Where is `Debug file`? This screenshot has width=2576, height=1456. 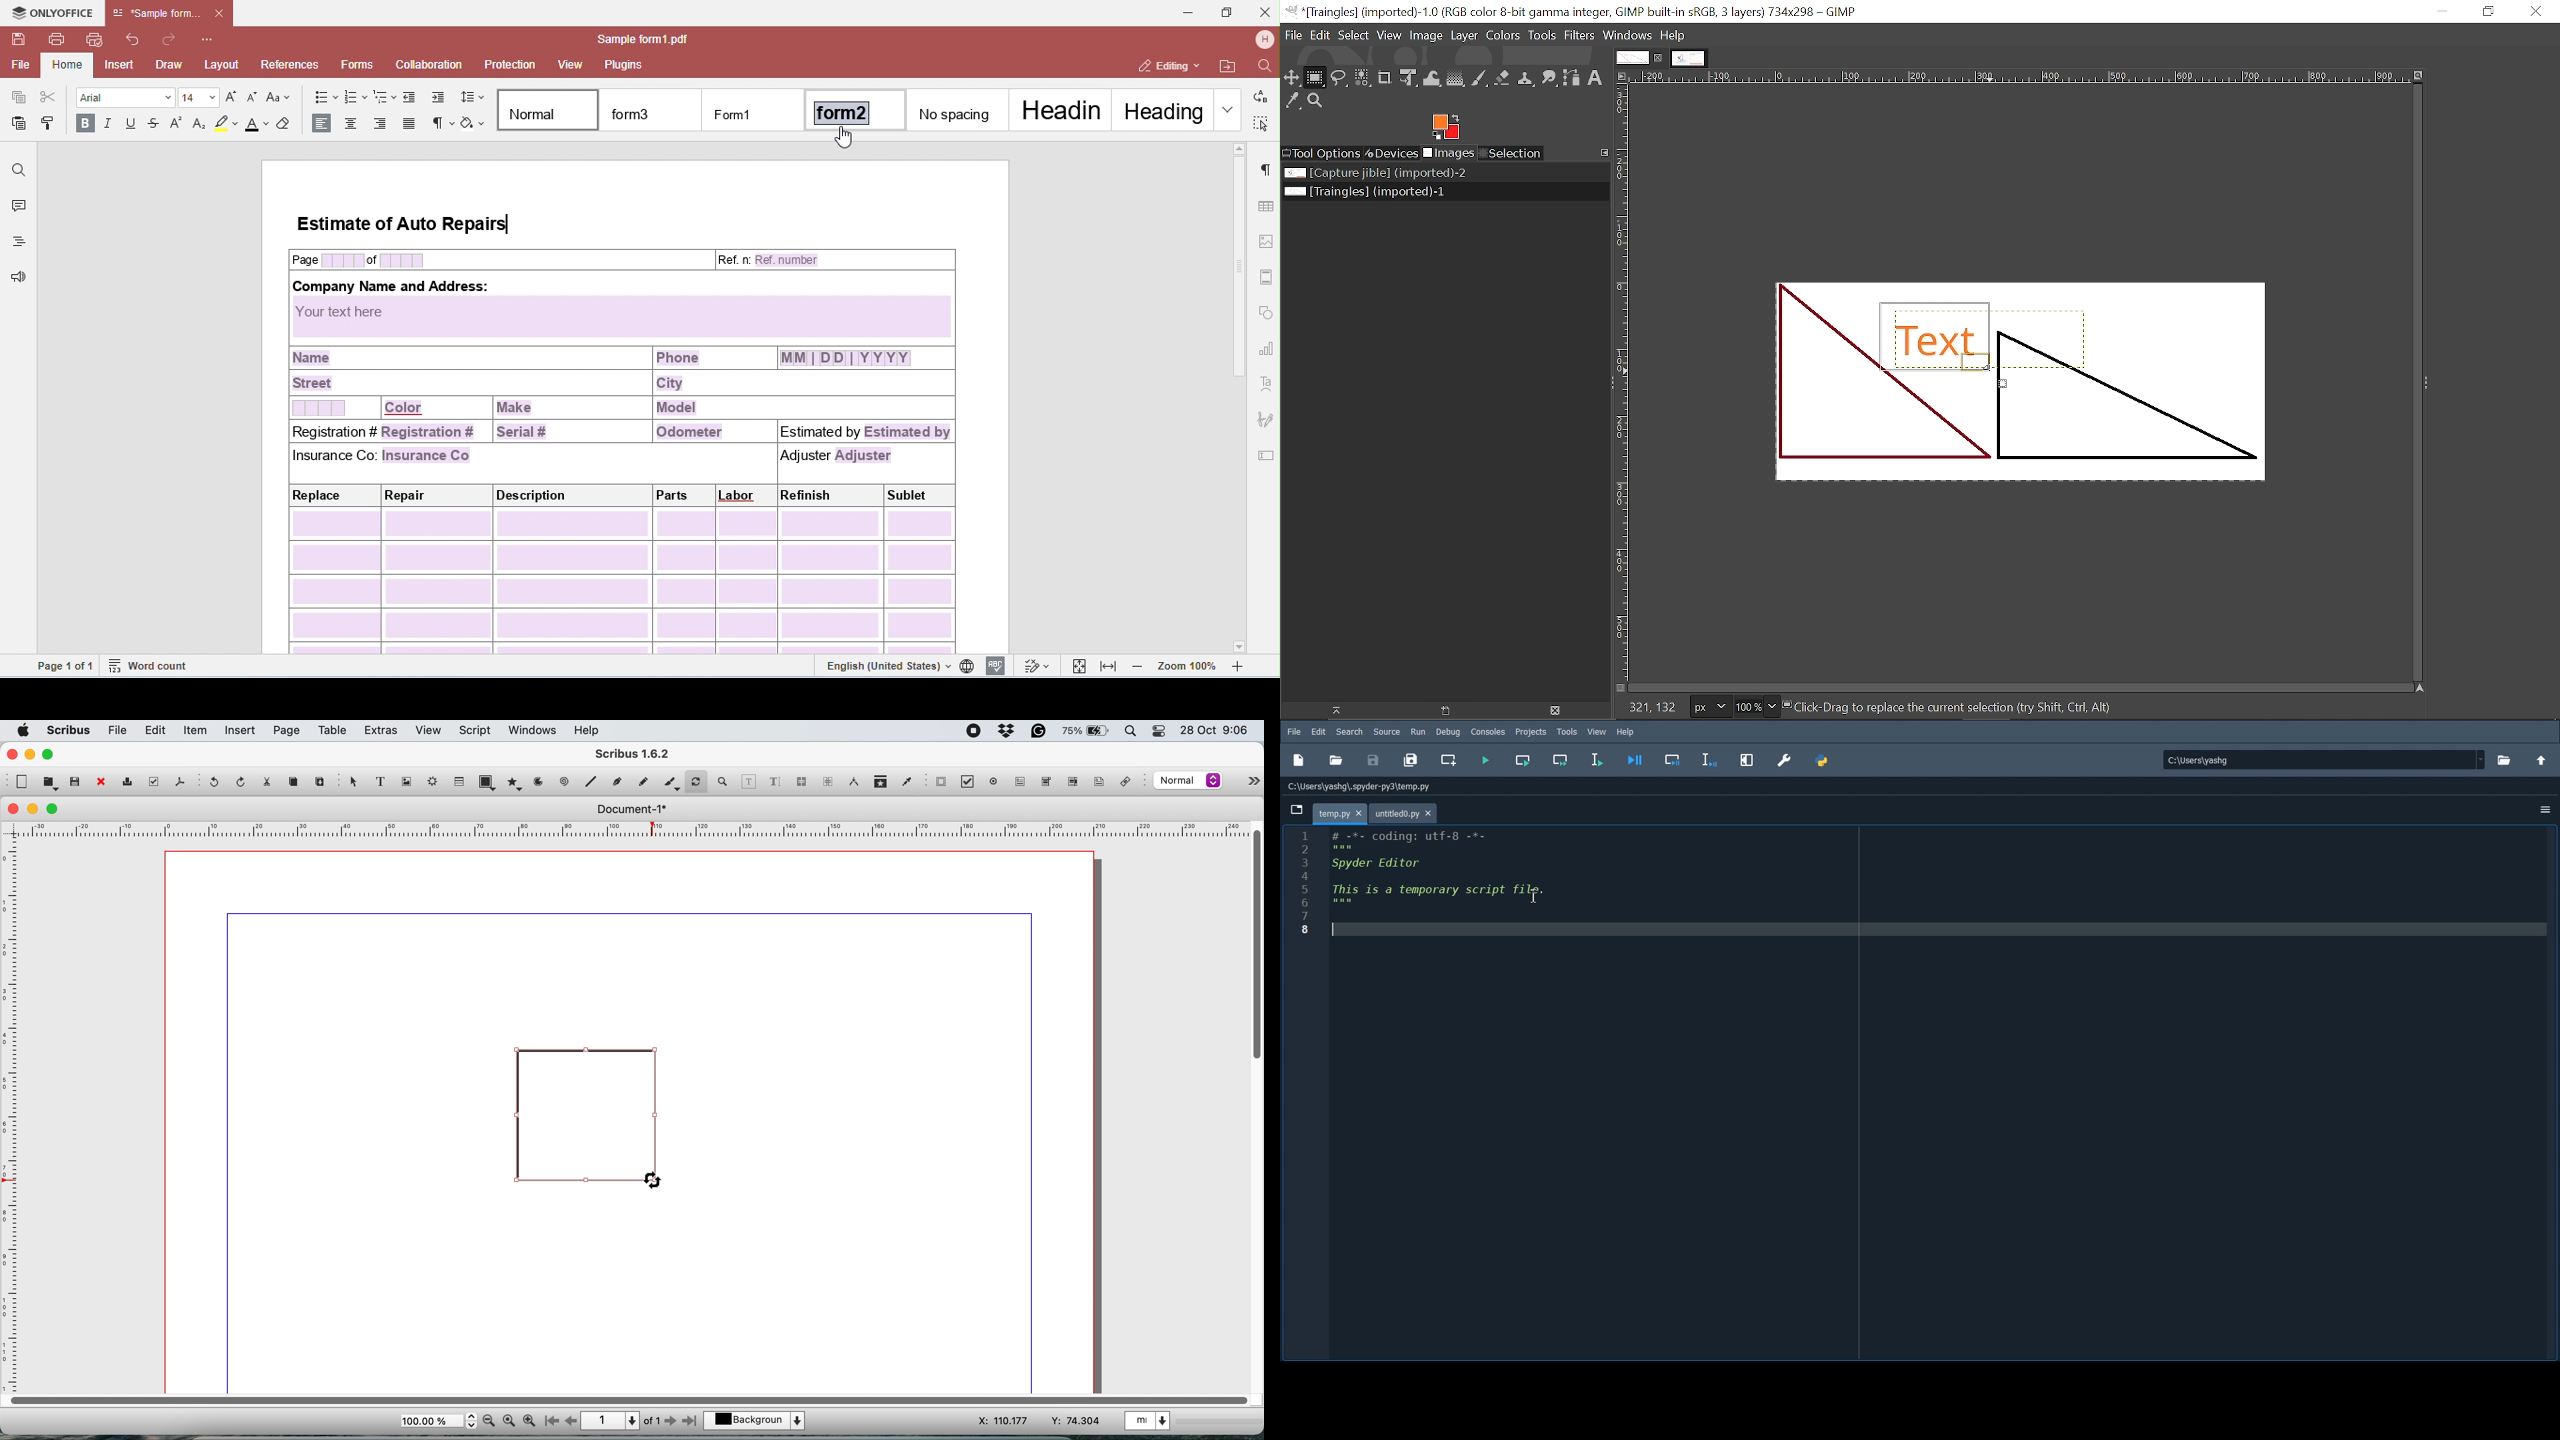
Debug file is located at coordinates (1634, 761).